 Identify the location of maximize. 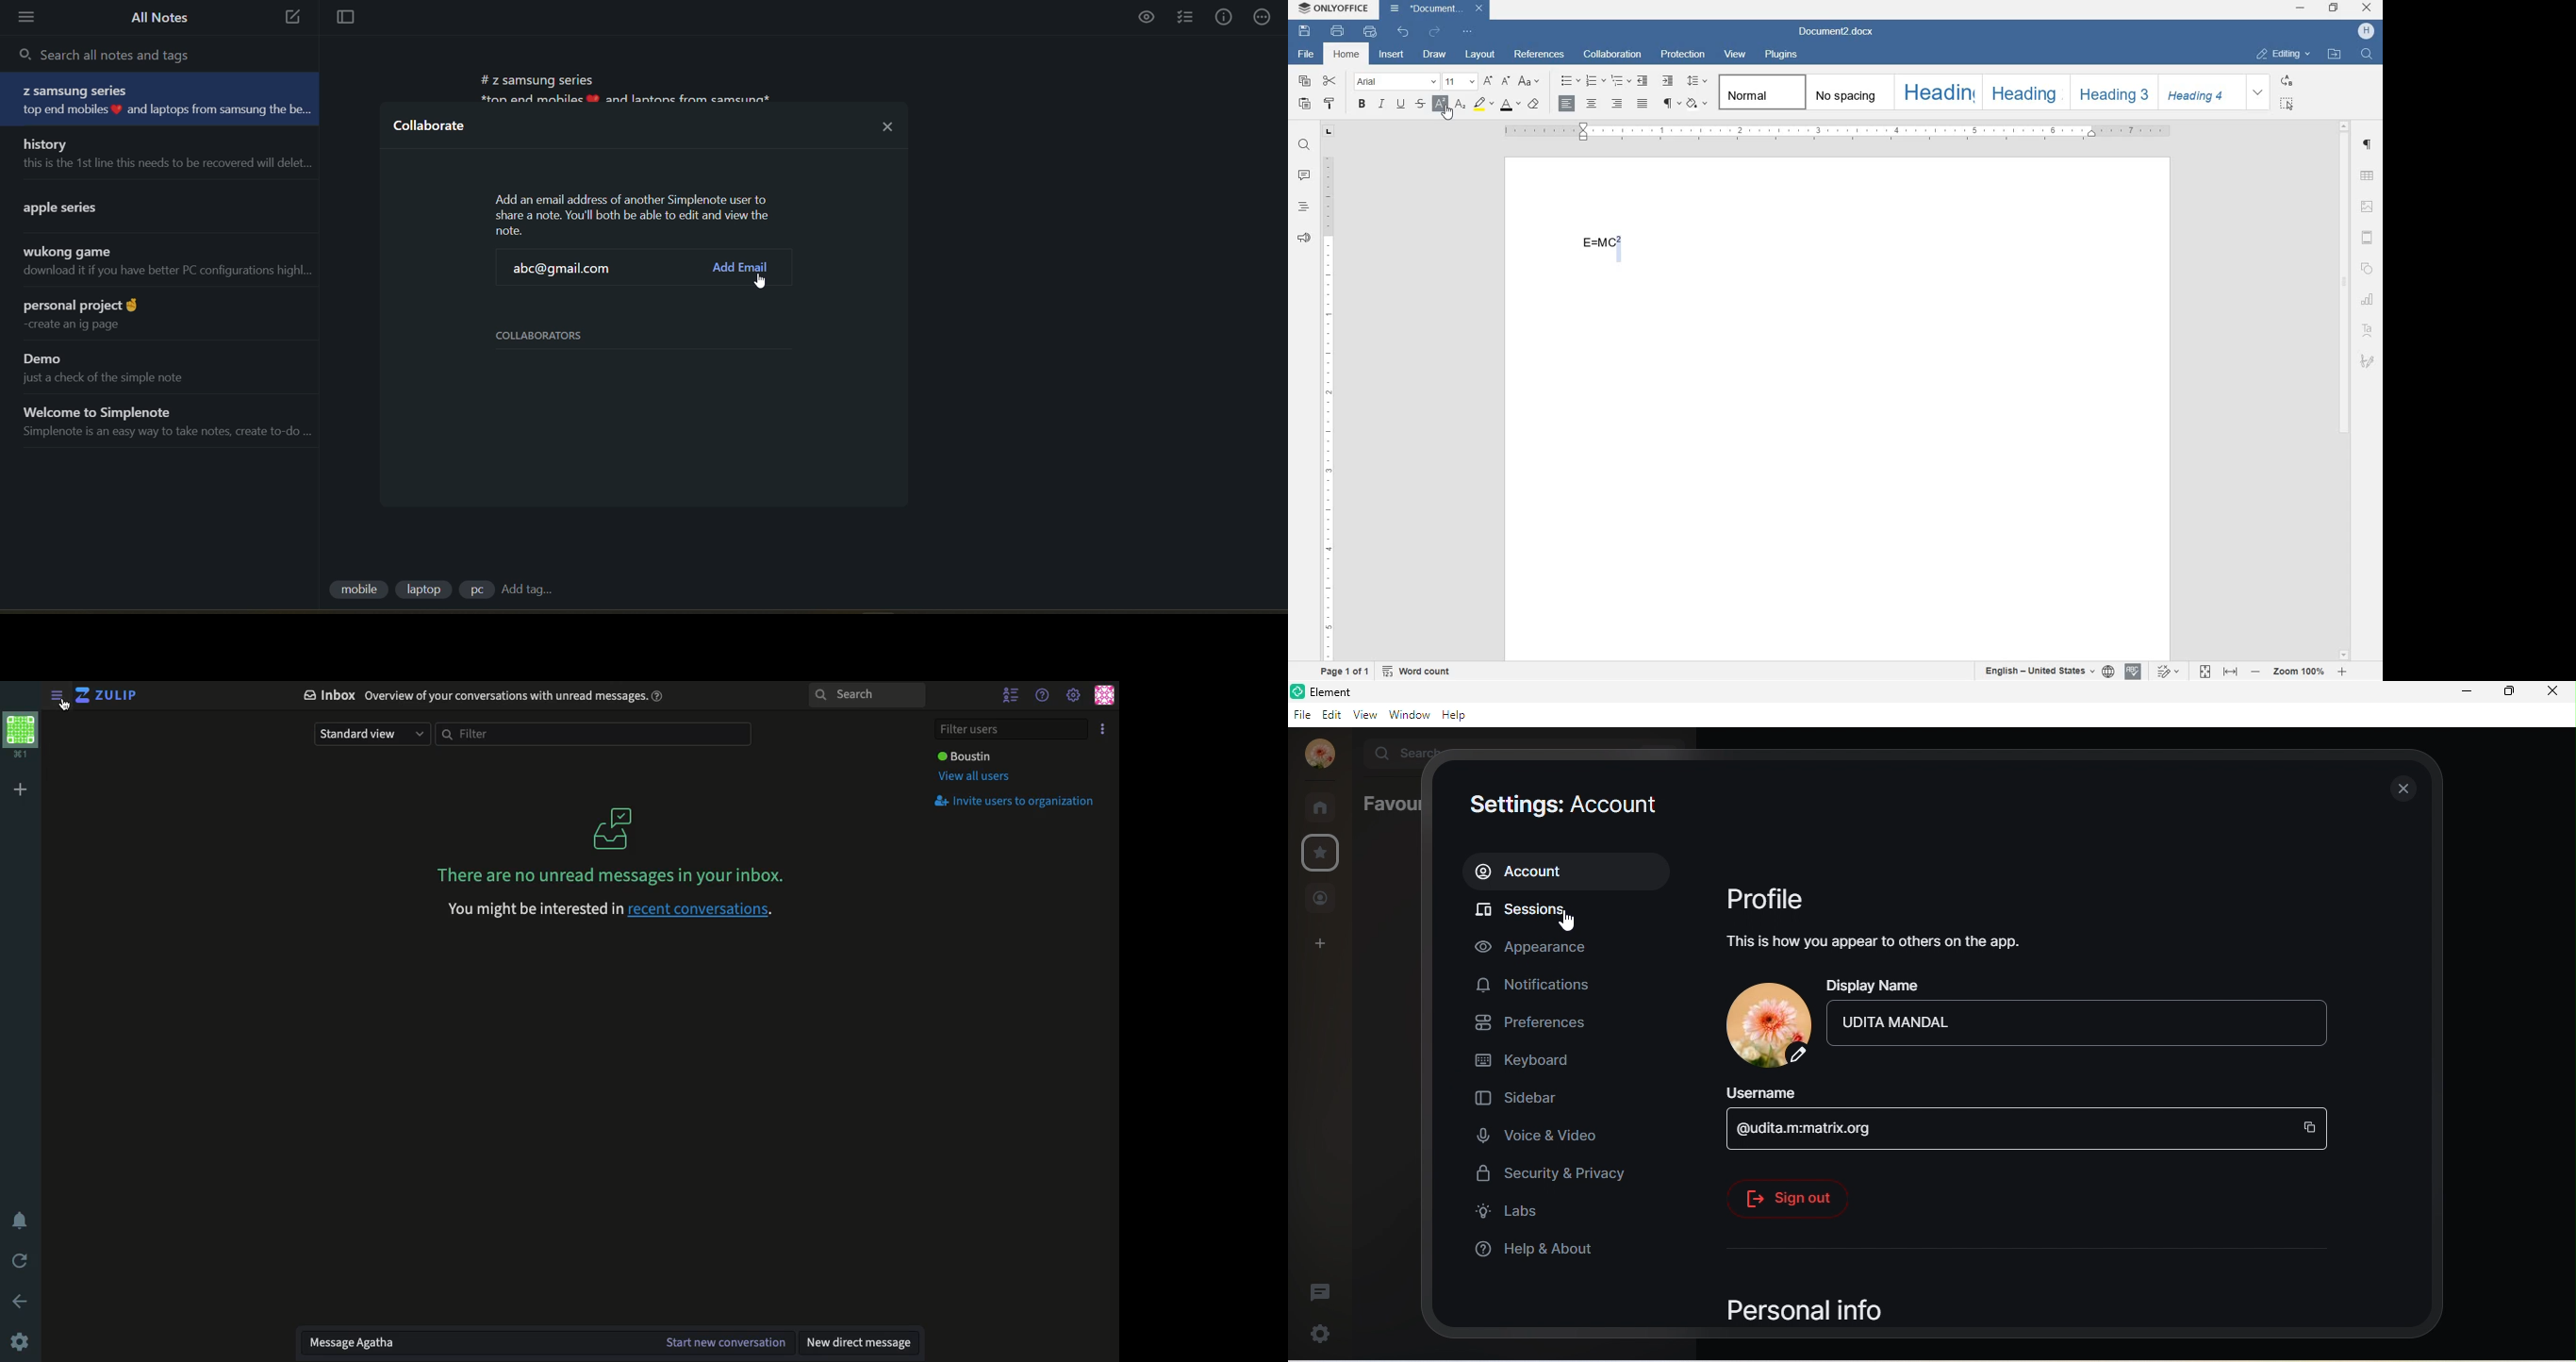
(2507, 690).